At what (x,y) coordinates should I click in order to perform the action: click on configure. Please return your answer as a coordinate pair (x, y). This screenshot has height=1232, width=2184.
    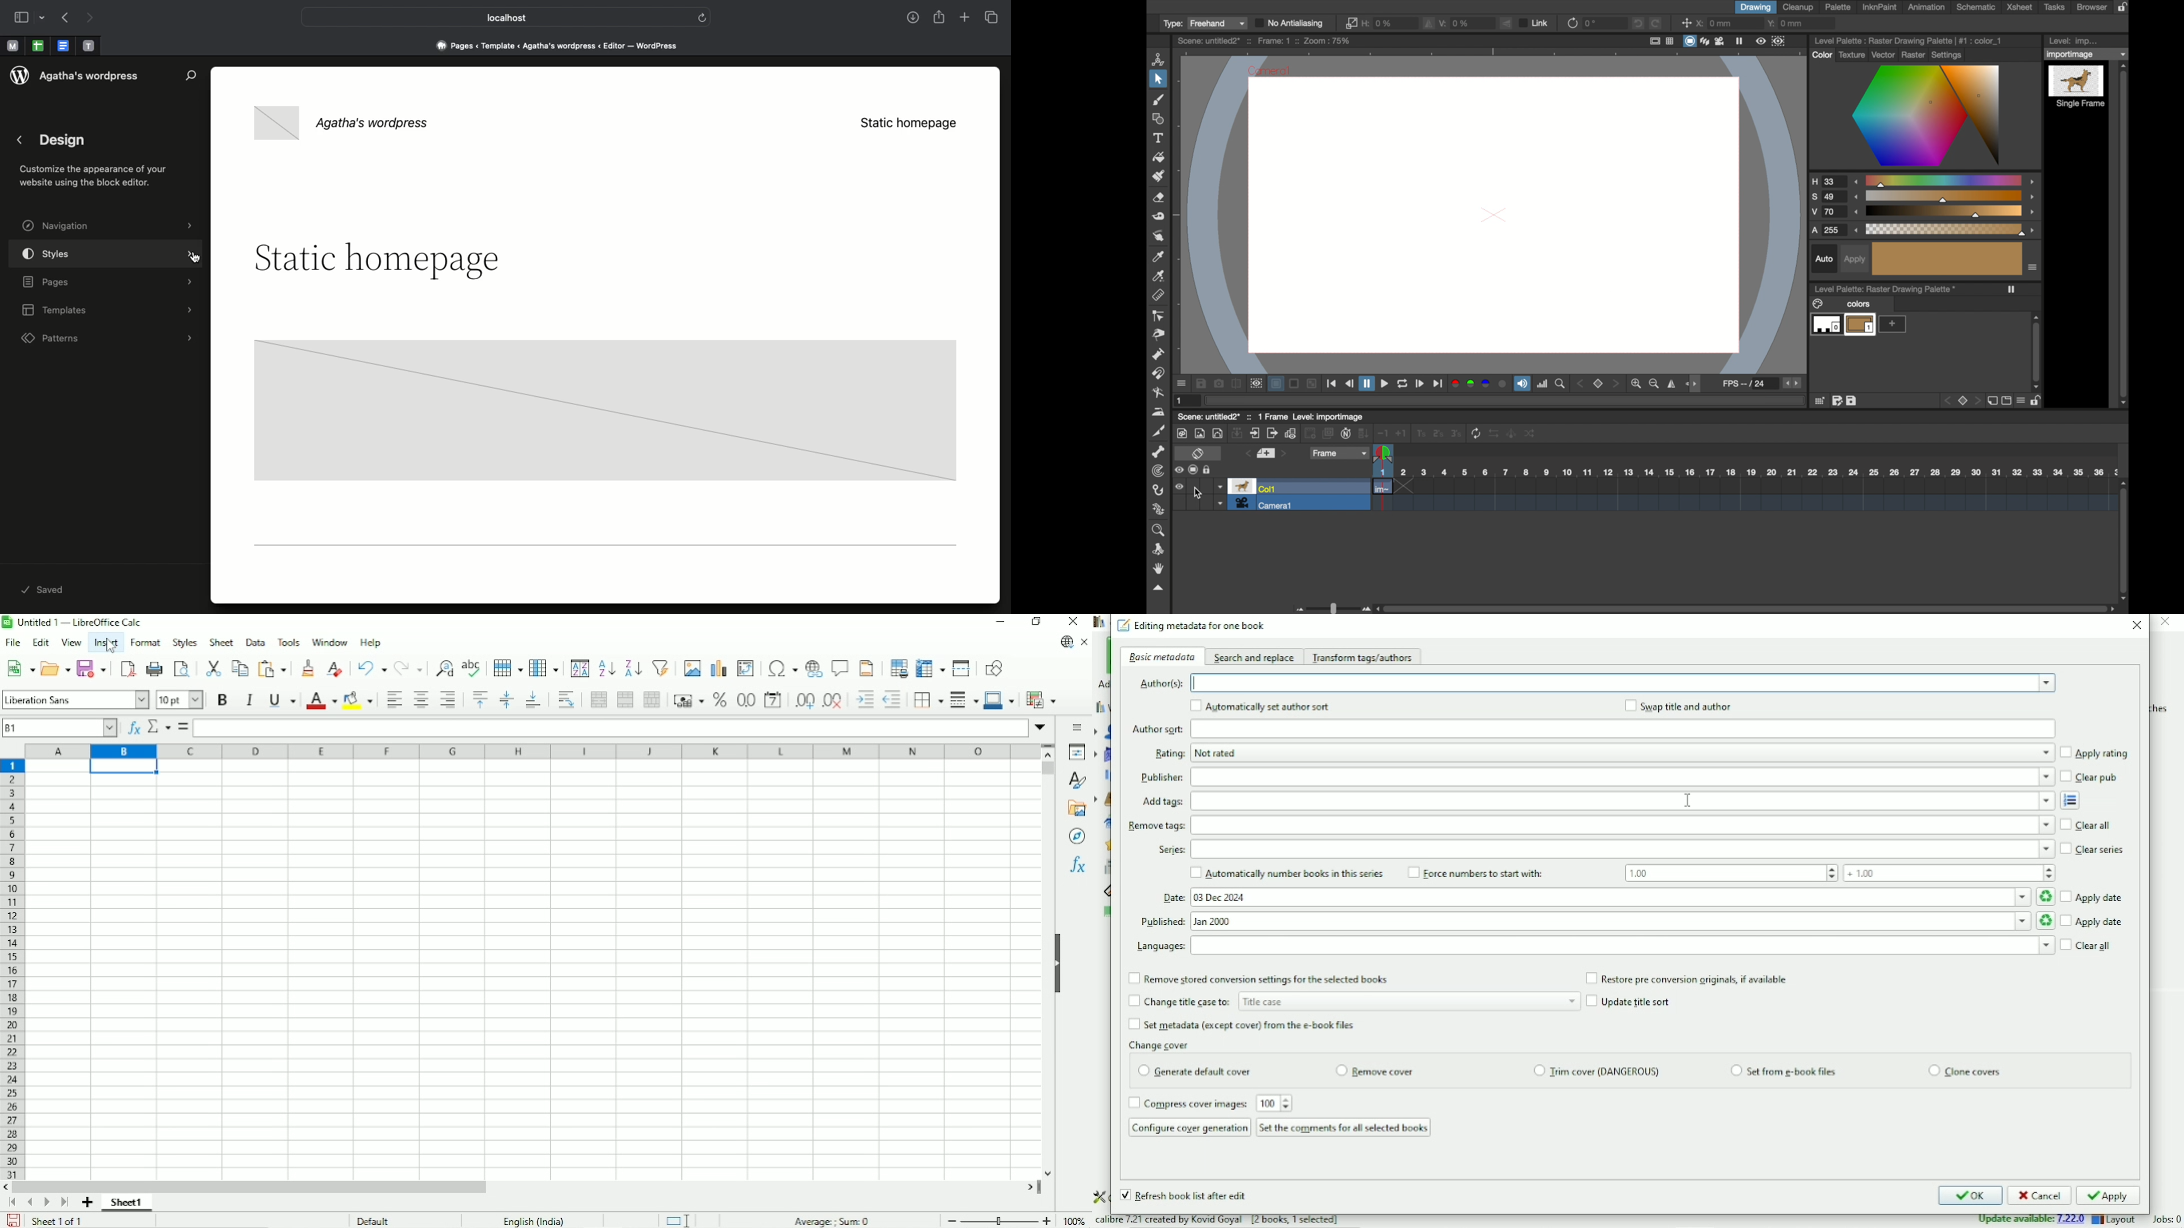
    Looking at the image, I should click on (1101, 1196).